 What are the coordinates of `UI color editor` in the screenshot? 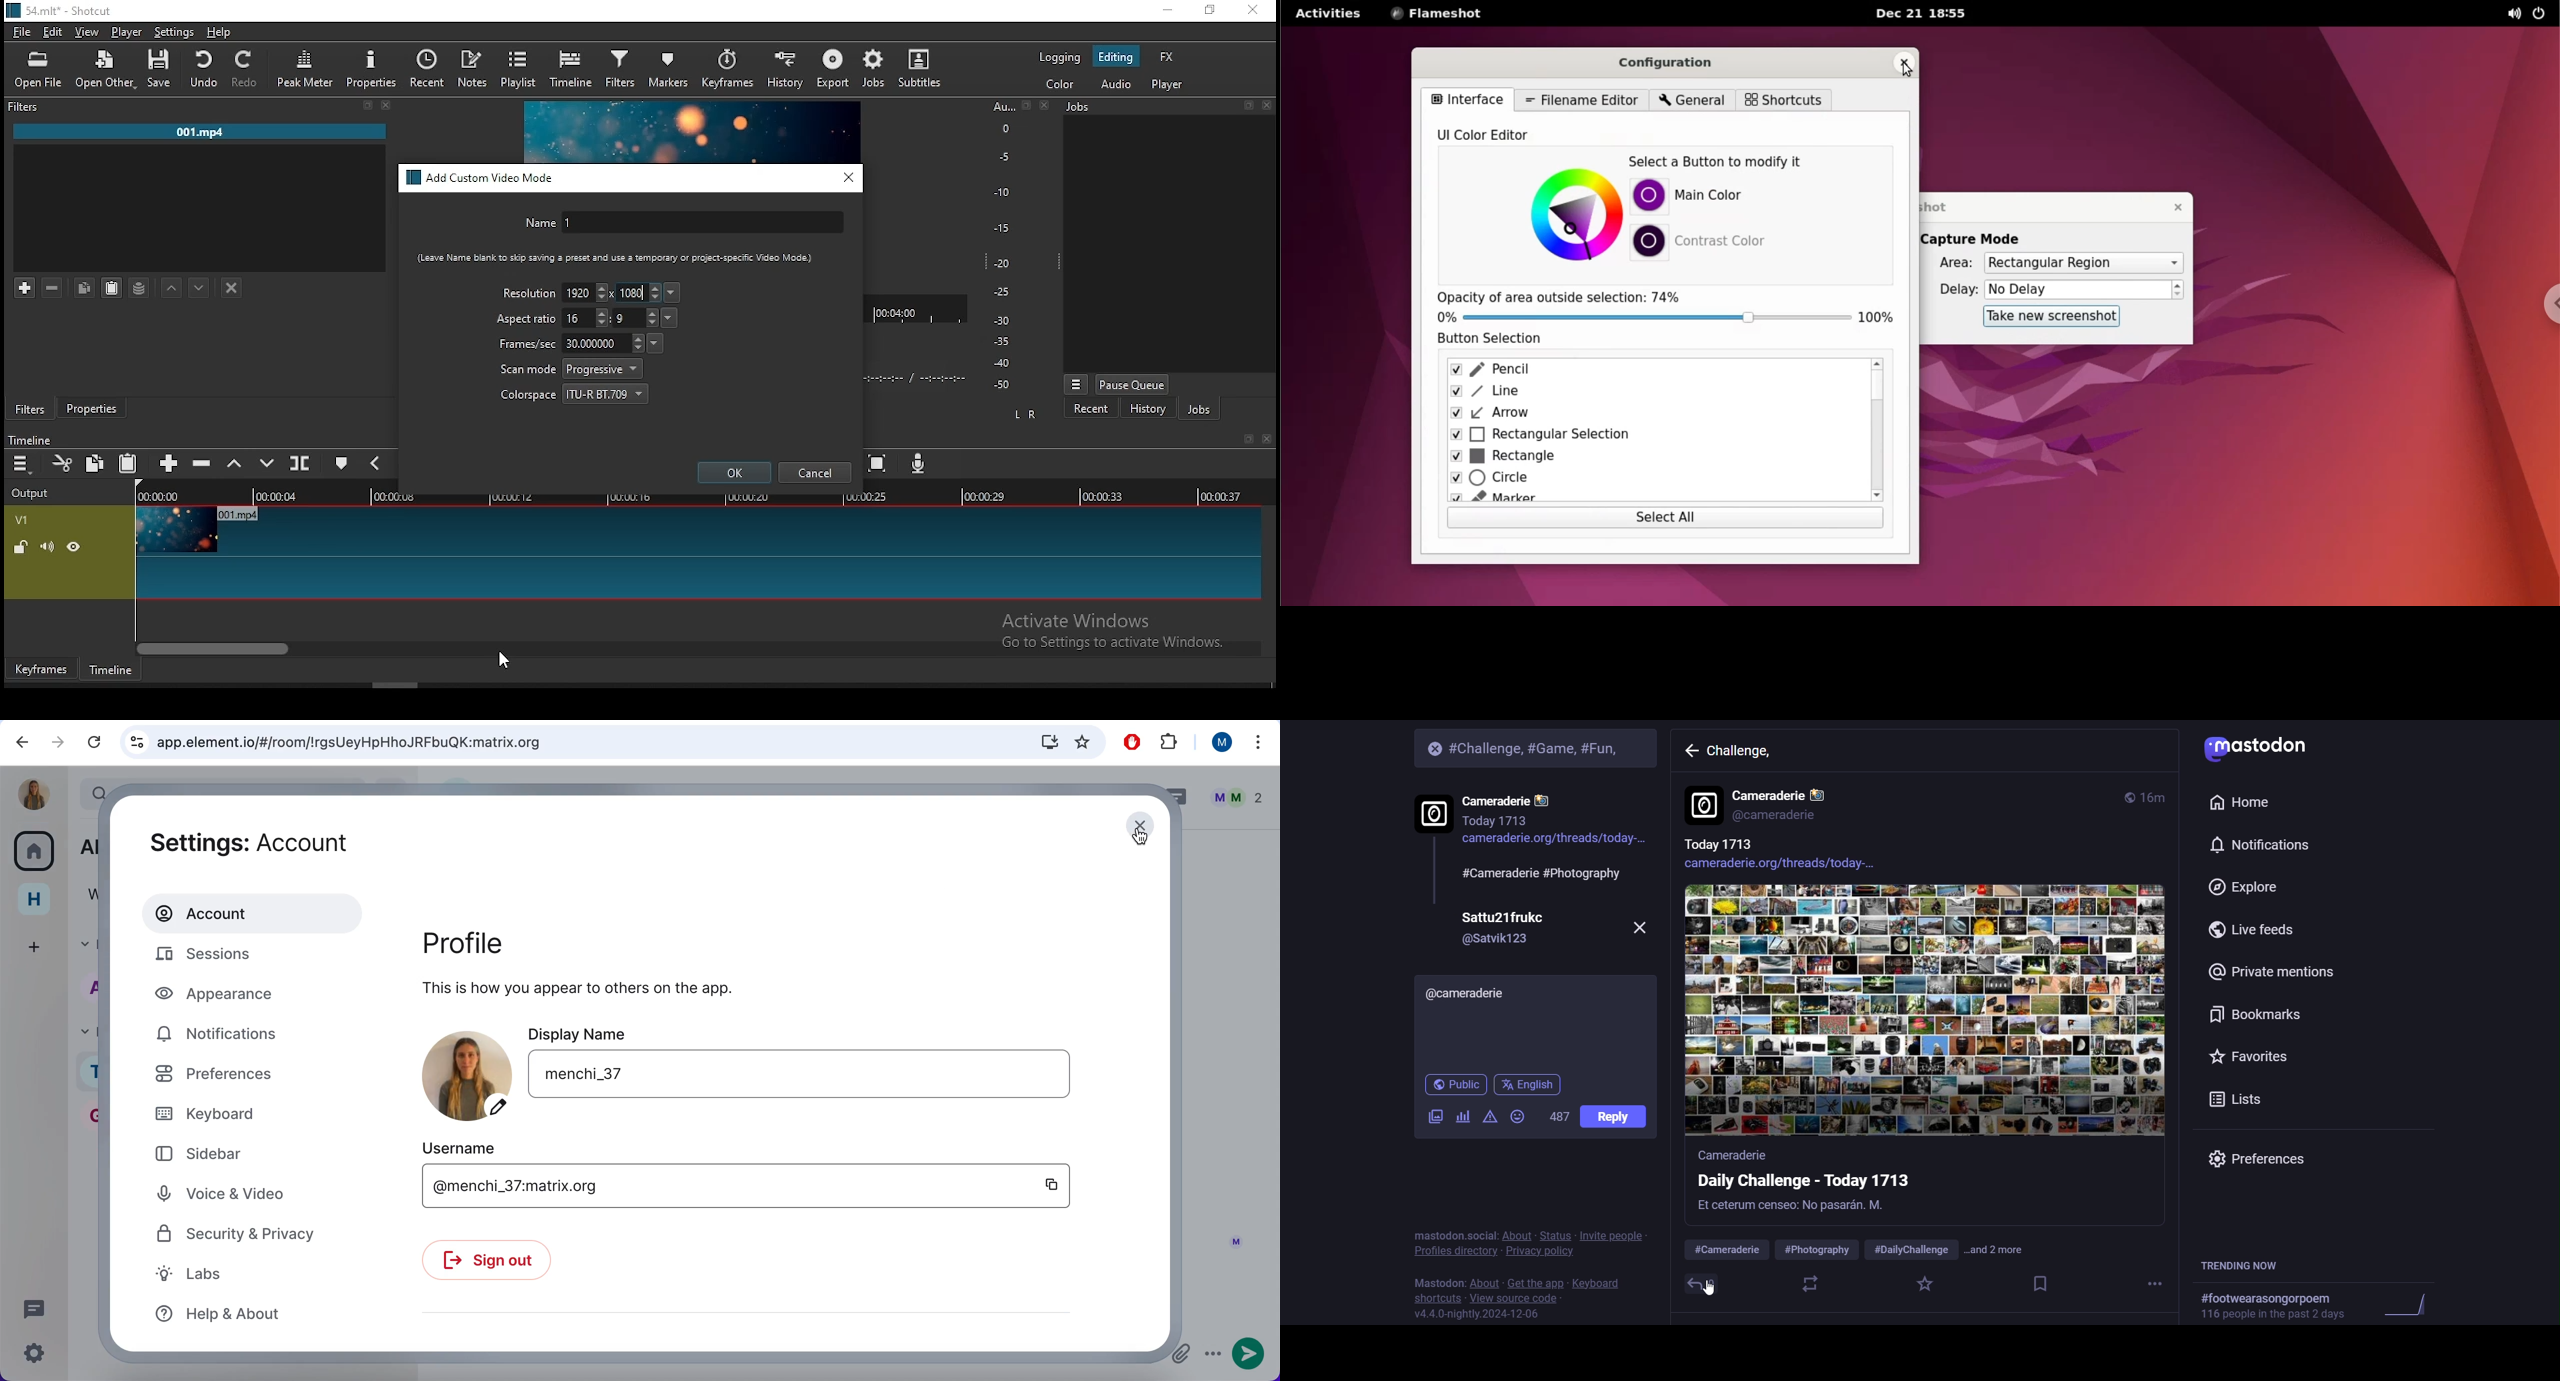 It's located at (1501, 136).